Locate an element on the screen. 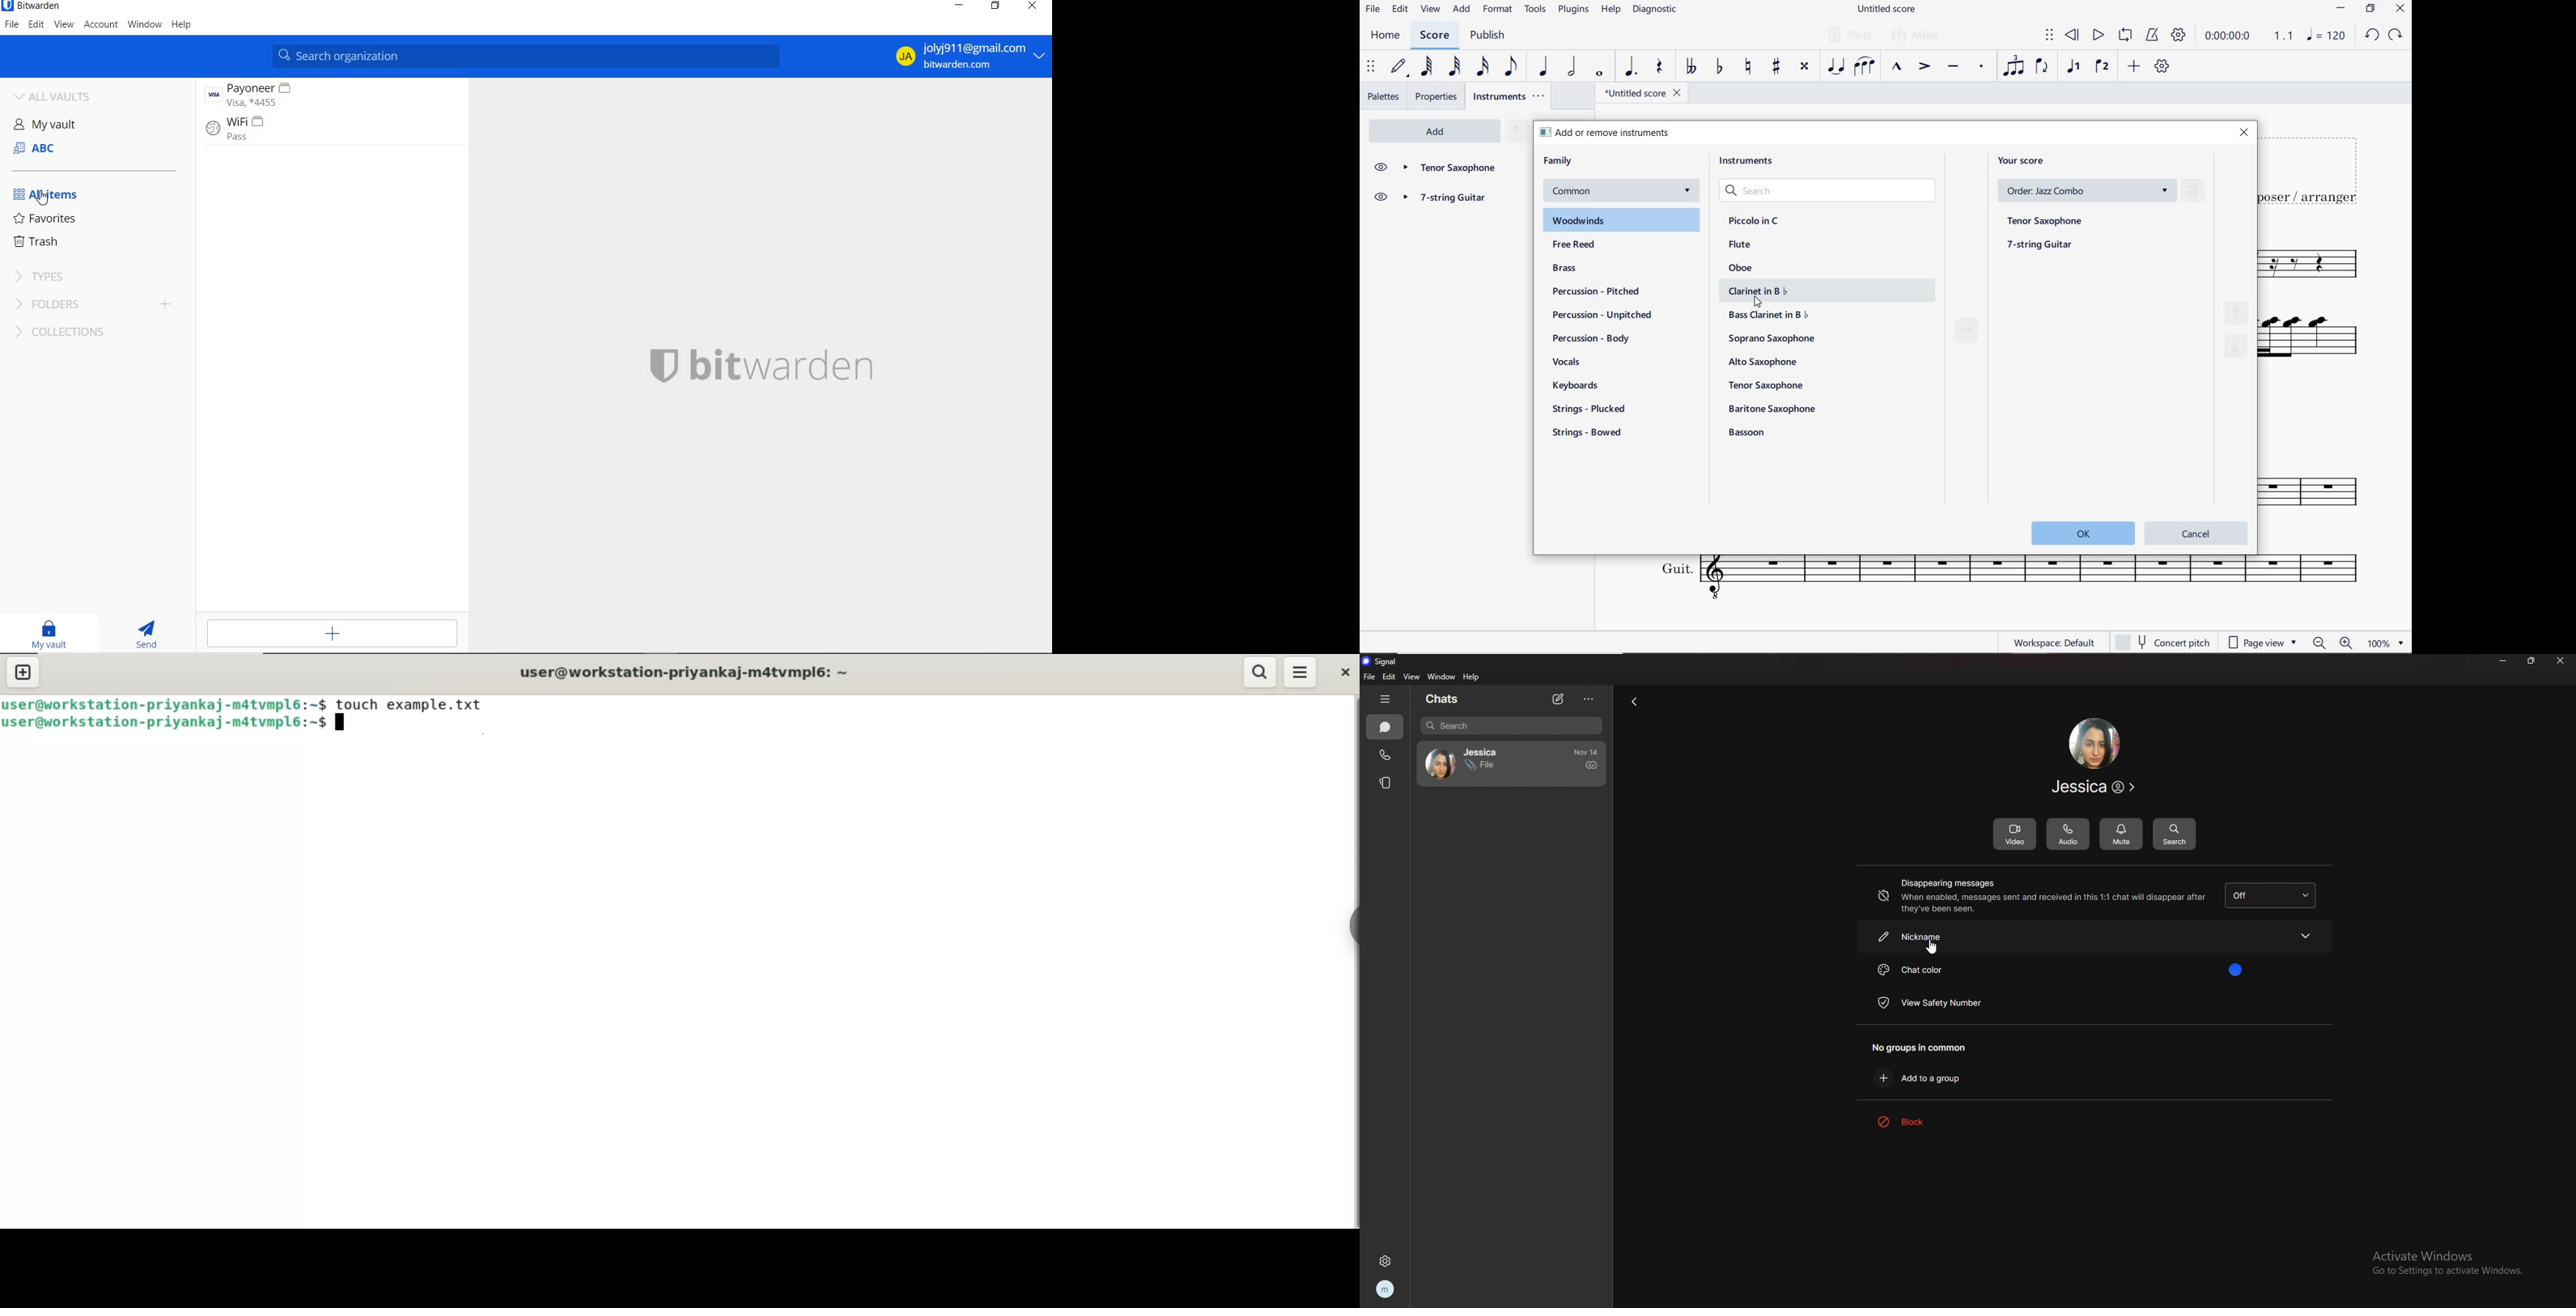 This screenshot has height=1316, width=2576. user@workstation-priyankaj-m4tvmpl6: ~ is located at coordinates (685, 672).